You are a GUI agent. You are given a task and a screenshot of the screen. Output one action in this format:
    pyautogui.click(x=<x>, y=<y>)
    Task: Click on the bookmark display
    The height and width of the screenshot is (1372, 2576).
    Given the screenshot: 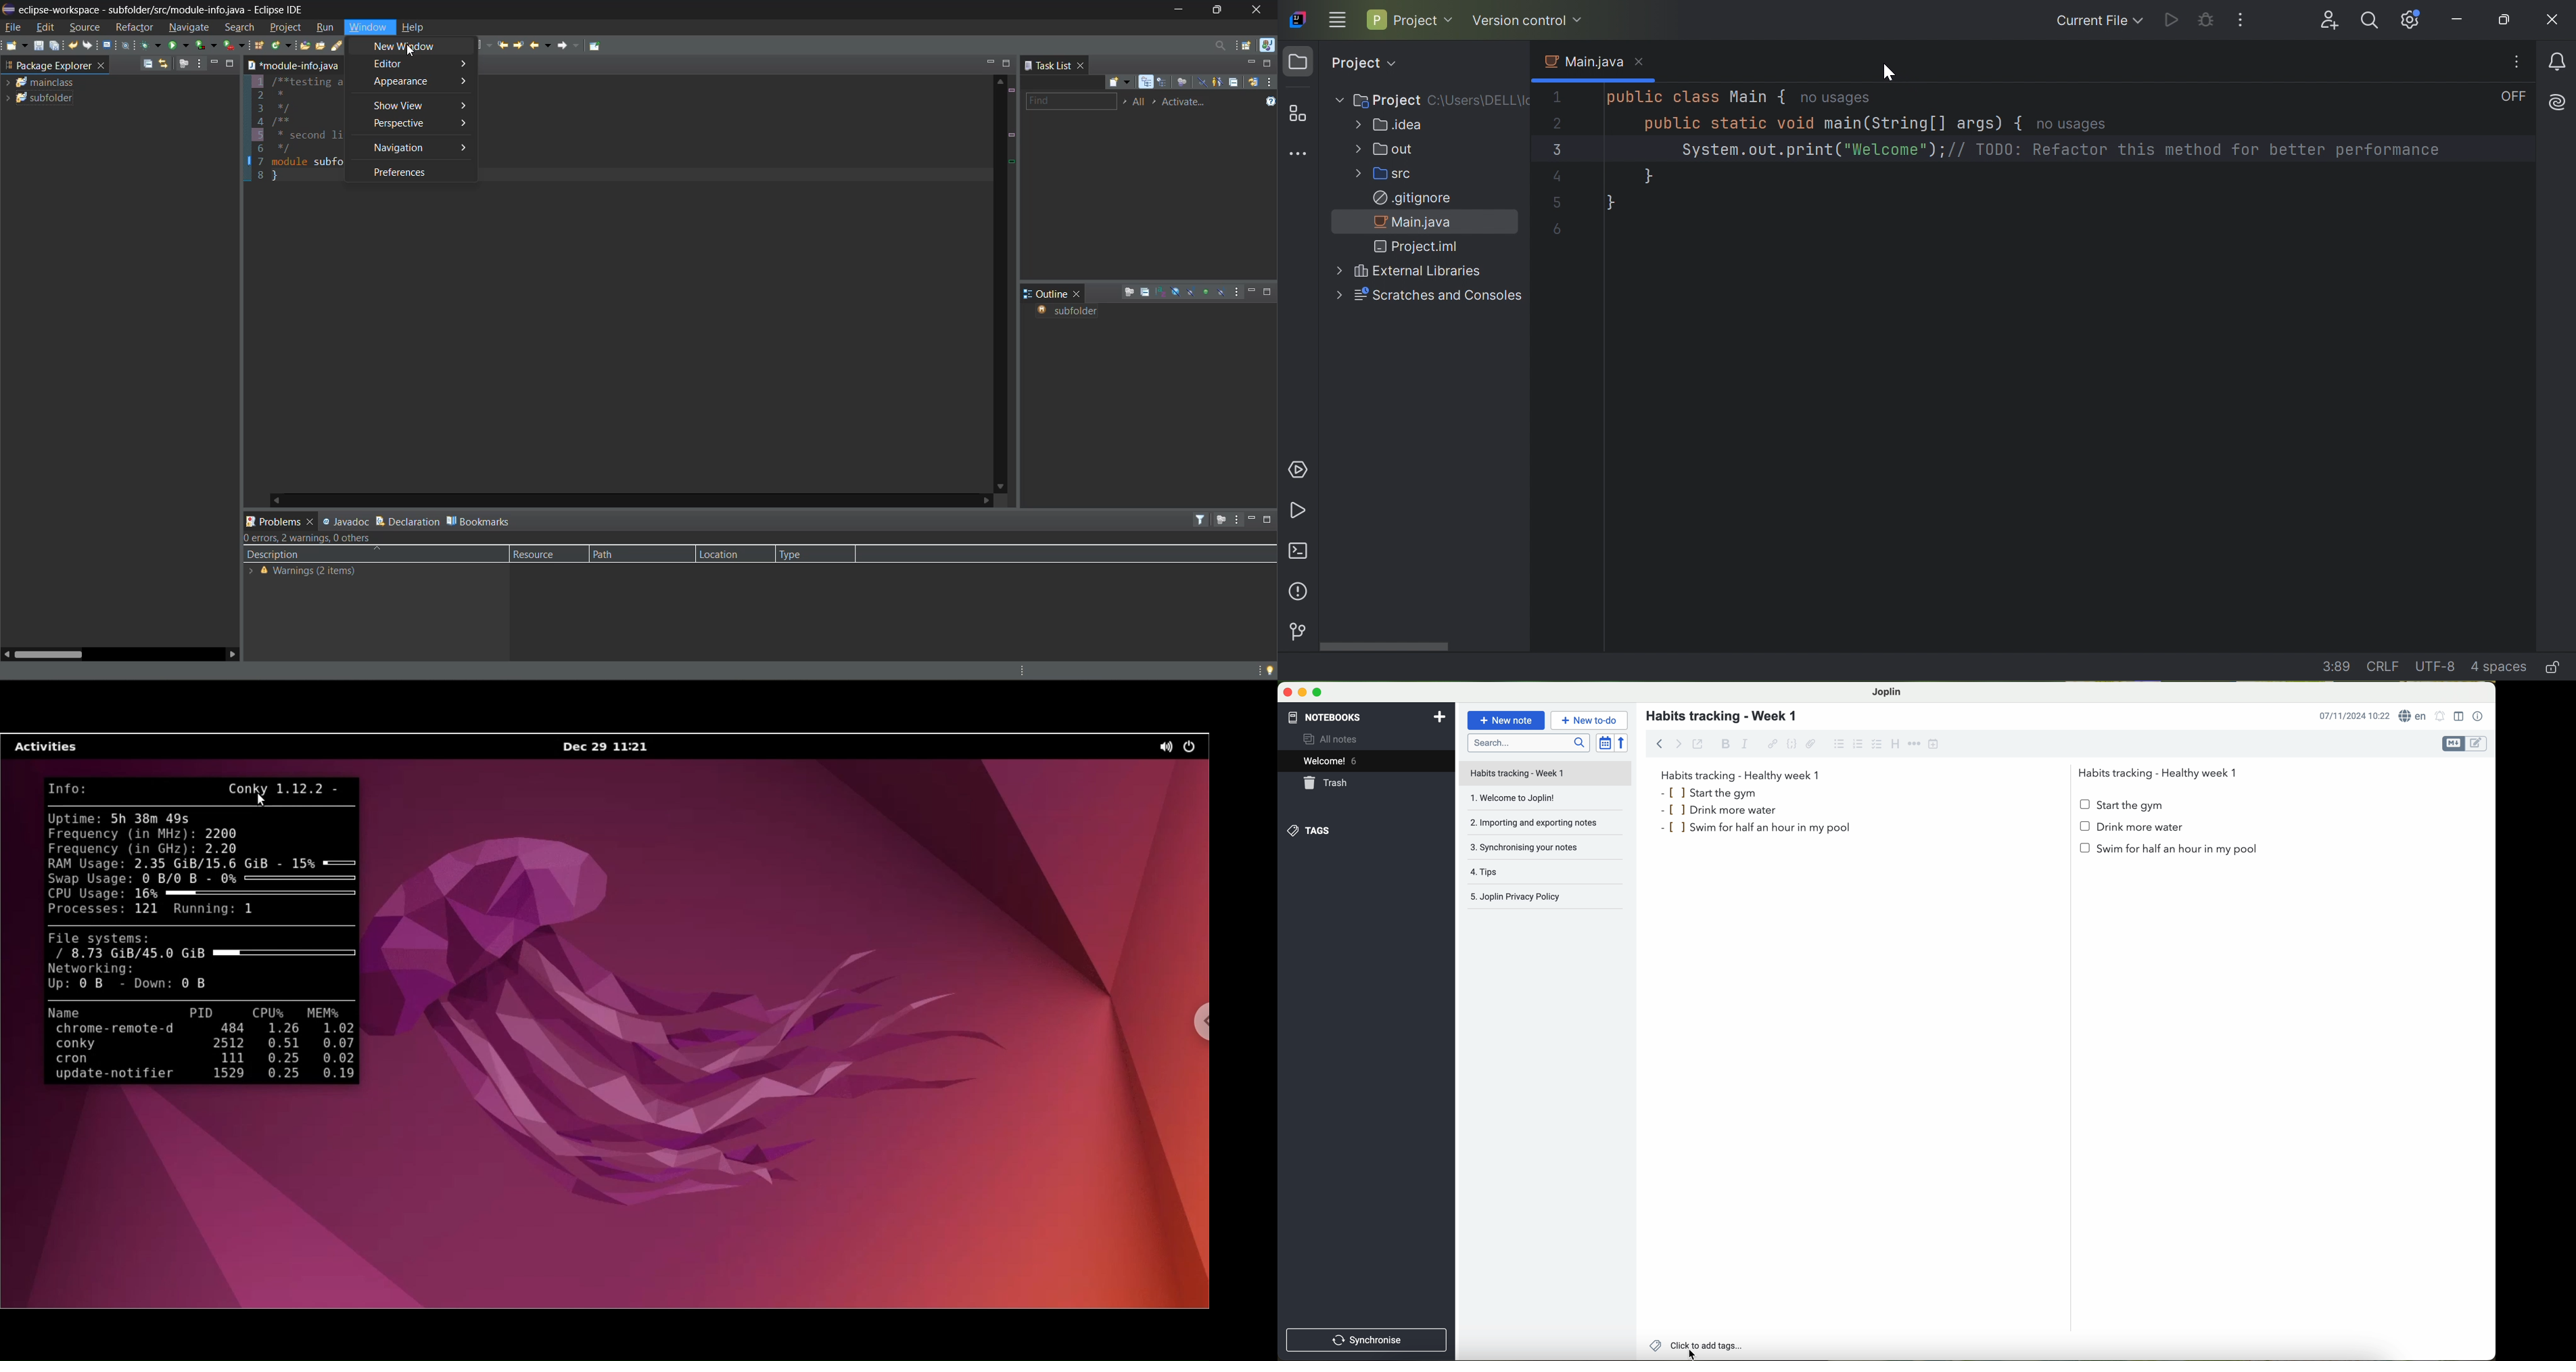 What is the action you would take?
    pyautogui.click(x=246, y=163)
    